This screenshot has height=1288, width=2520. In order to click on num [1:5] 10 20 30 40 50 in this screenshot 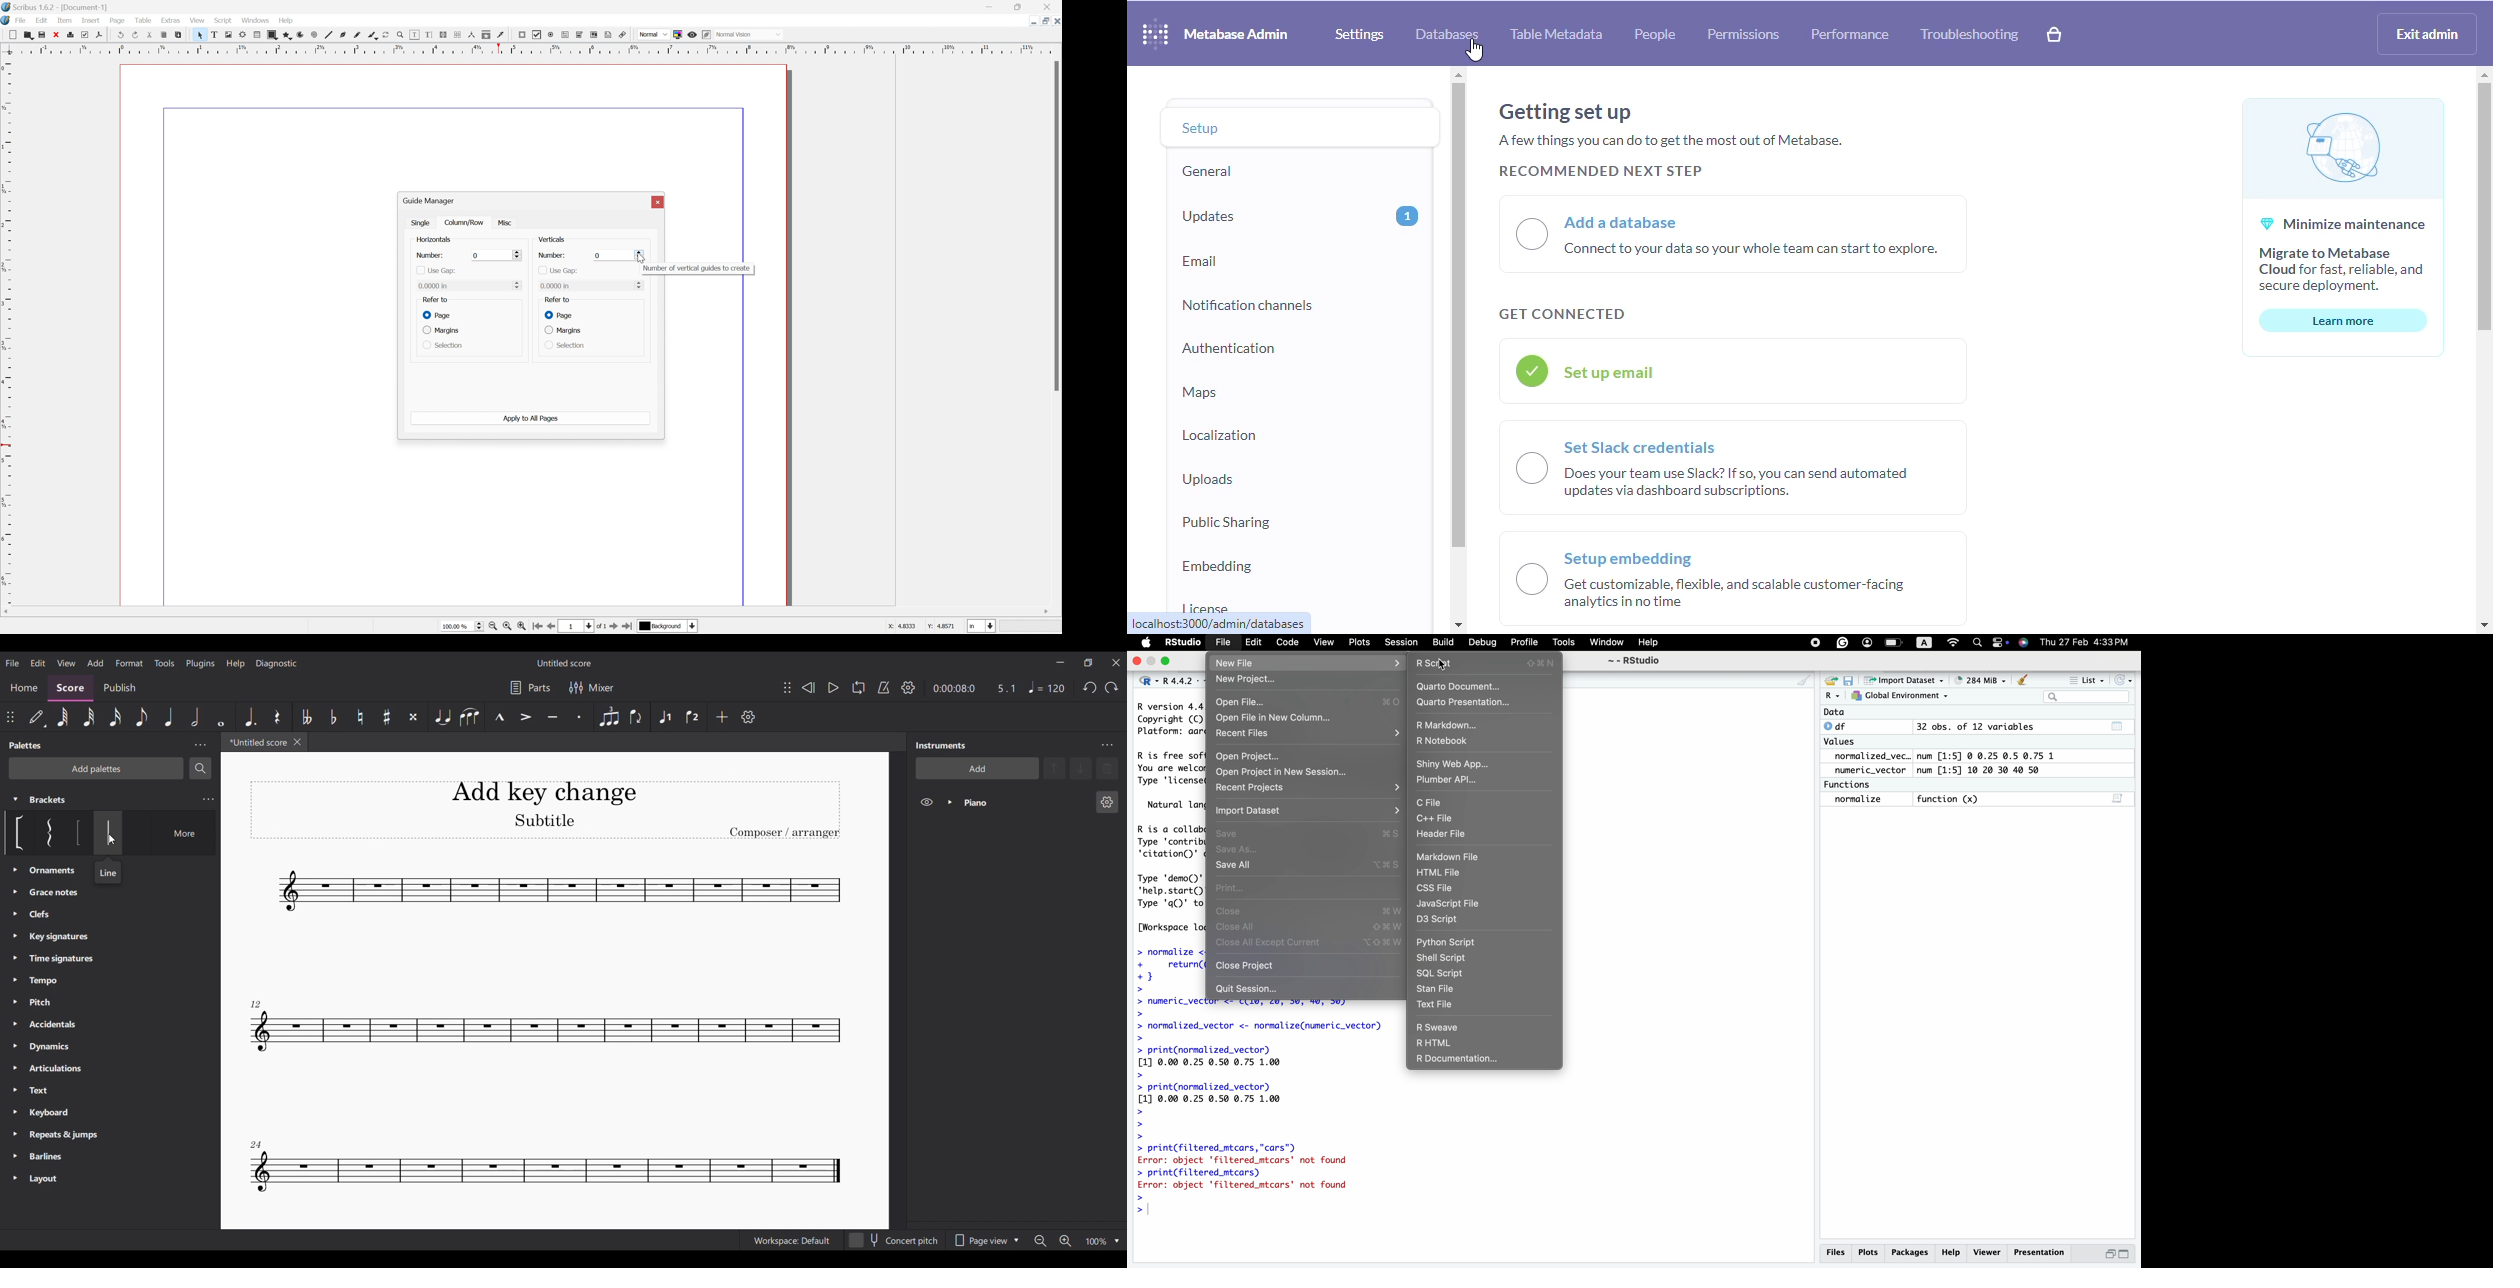, I will do `click(1987, 770)`.